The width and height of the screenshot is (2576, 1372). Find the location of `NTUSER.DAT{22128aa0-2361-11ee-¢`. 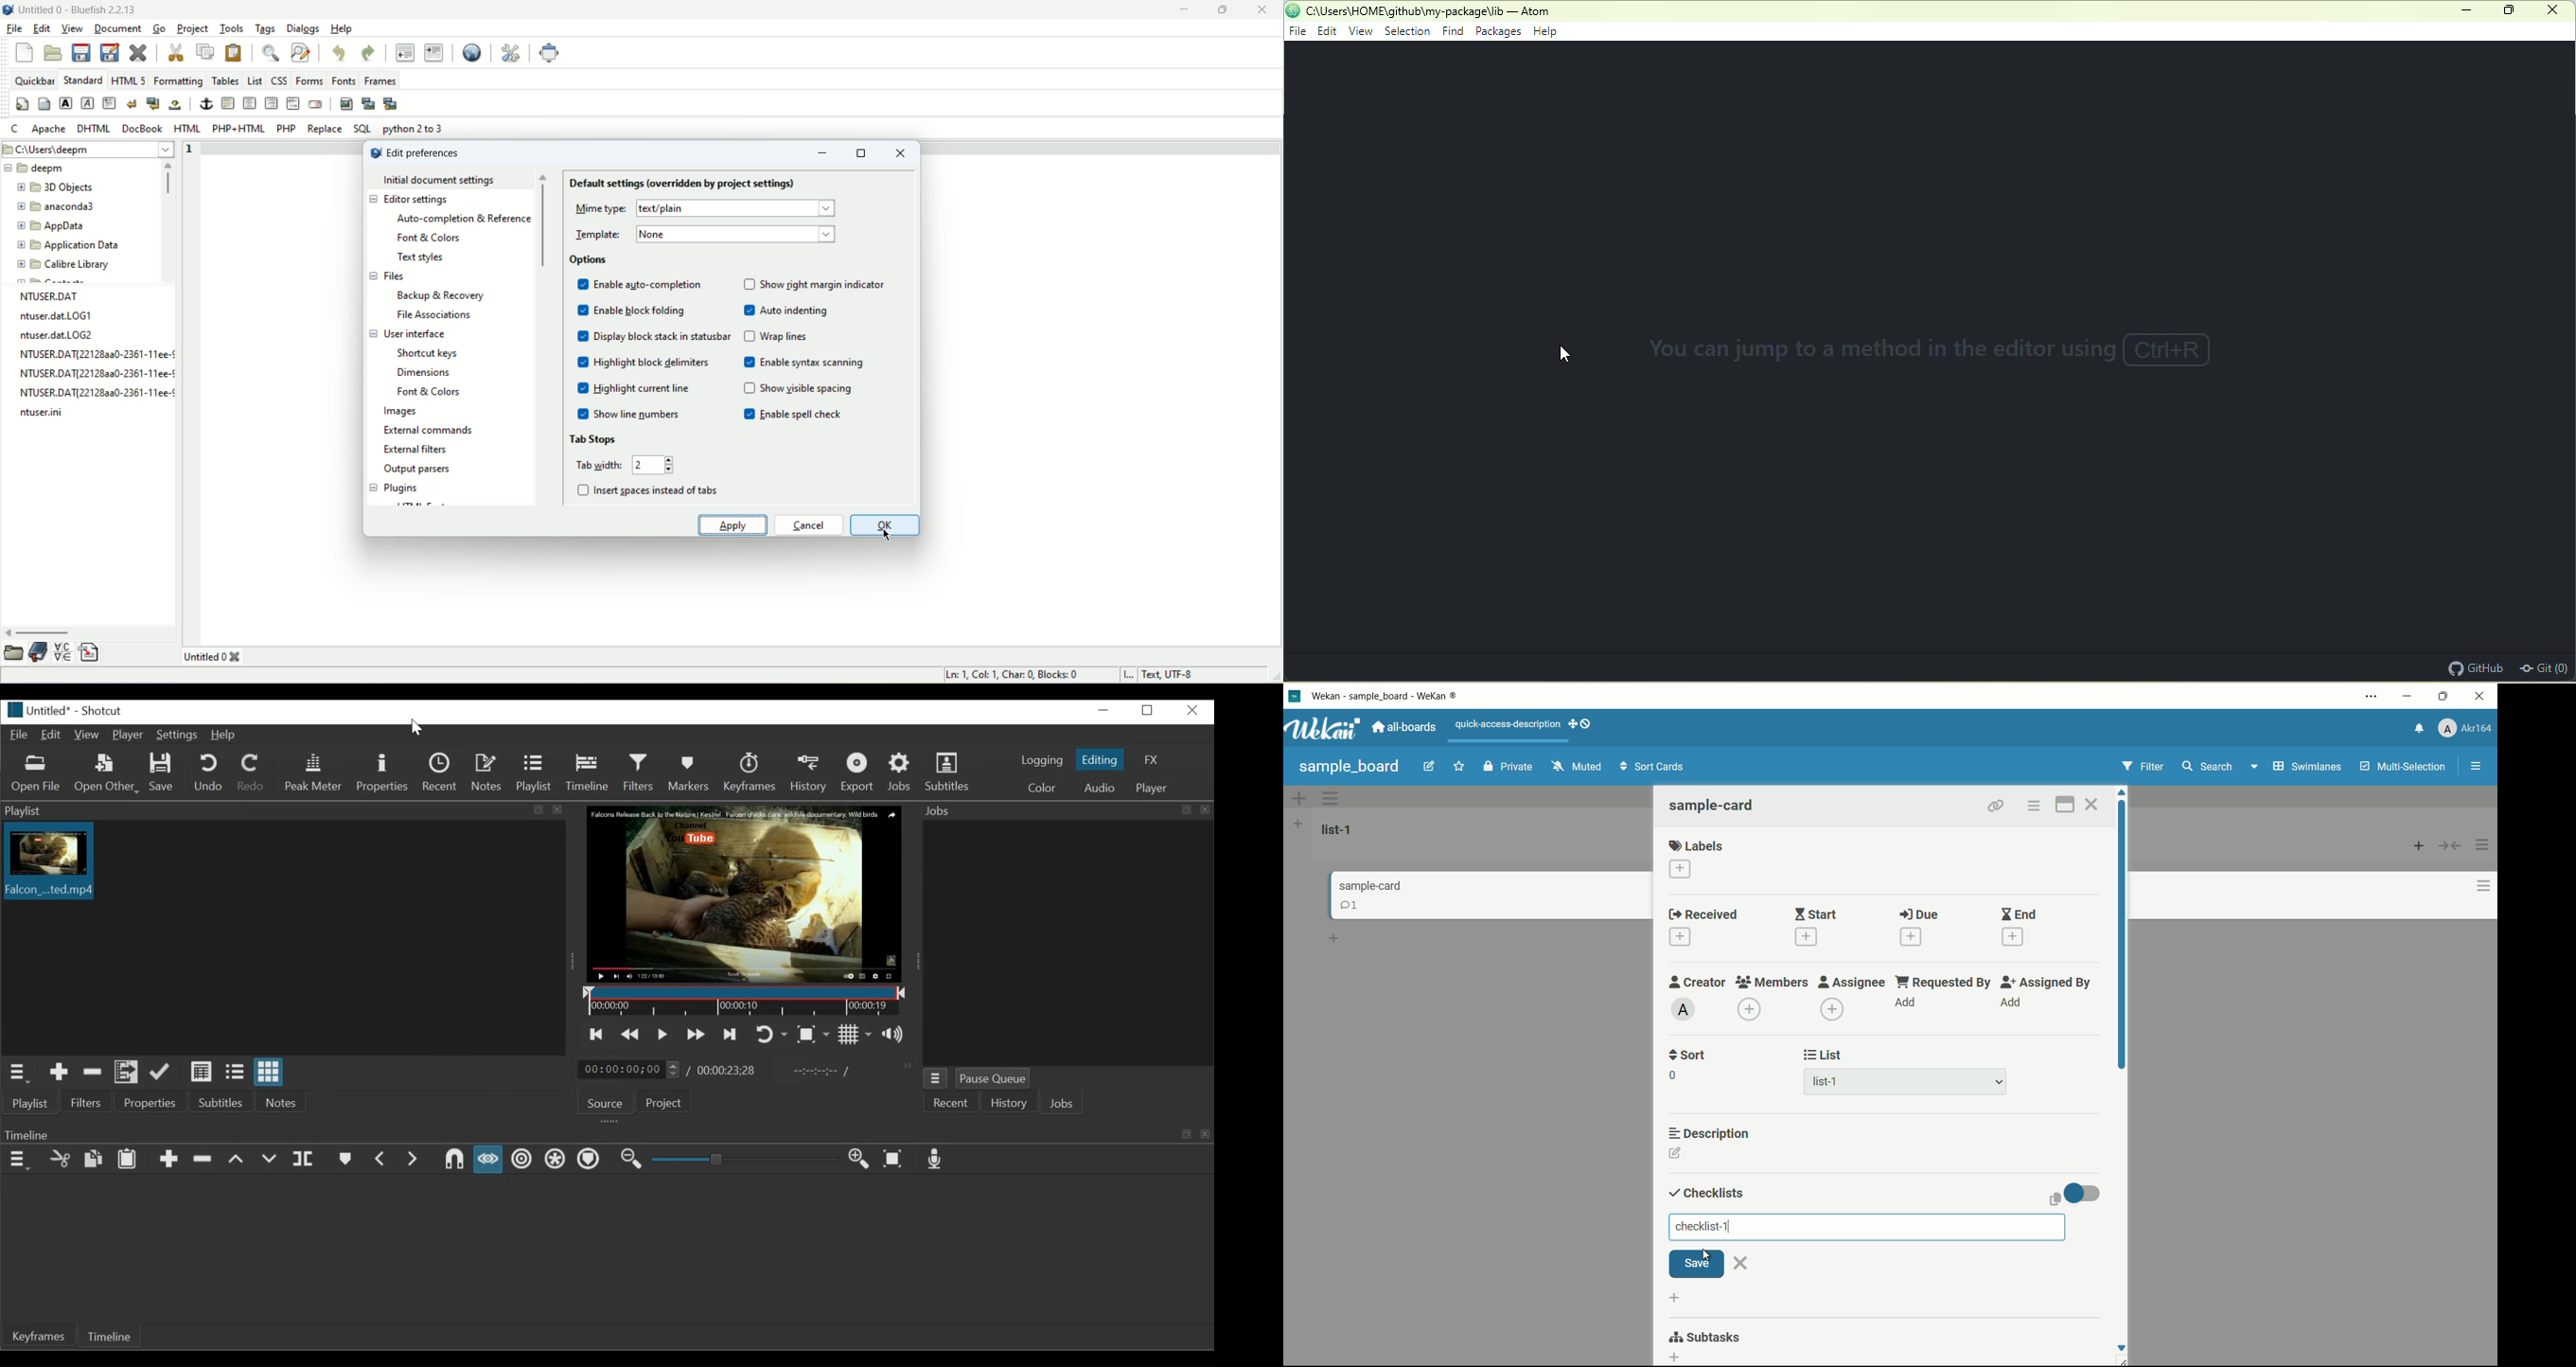

NTUSER.DAT{22128aa0-2361-11ee-¢ is located at coordinates (93, 355).